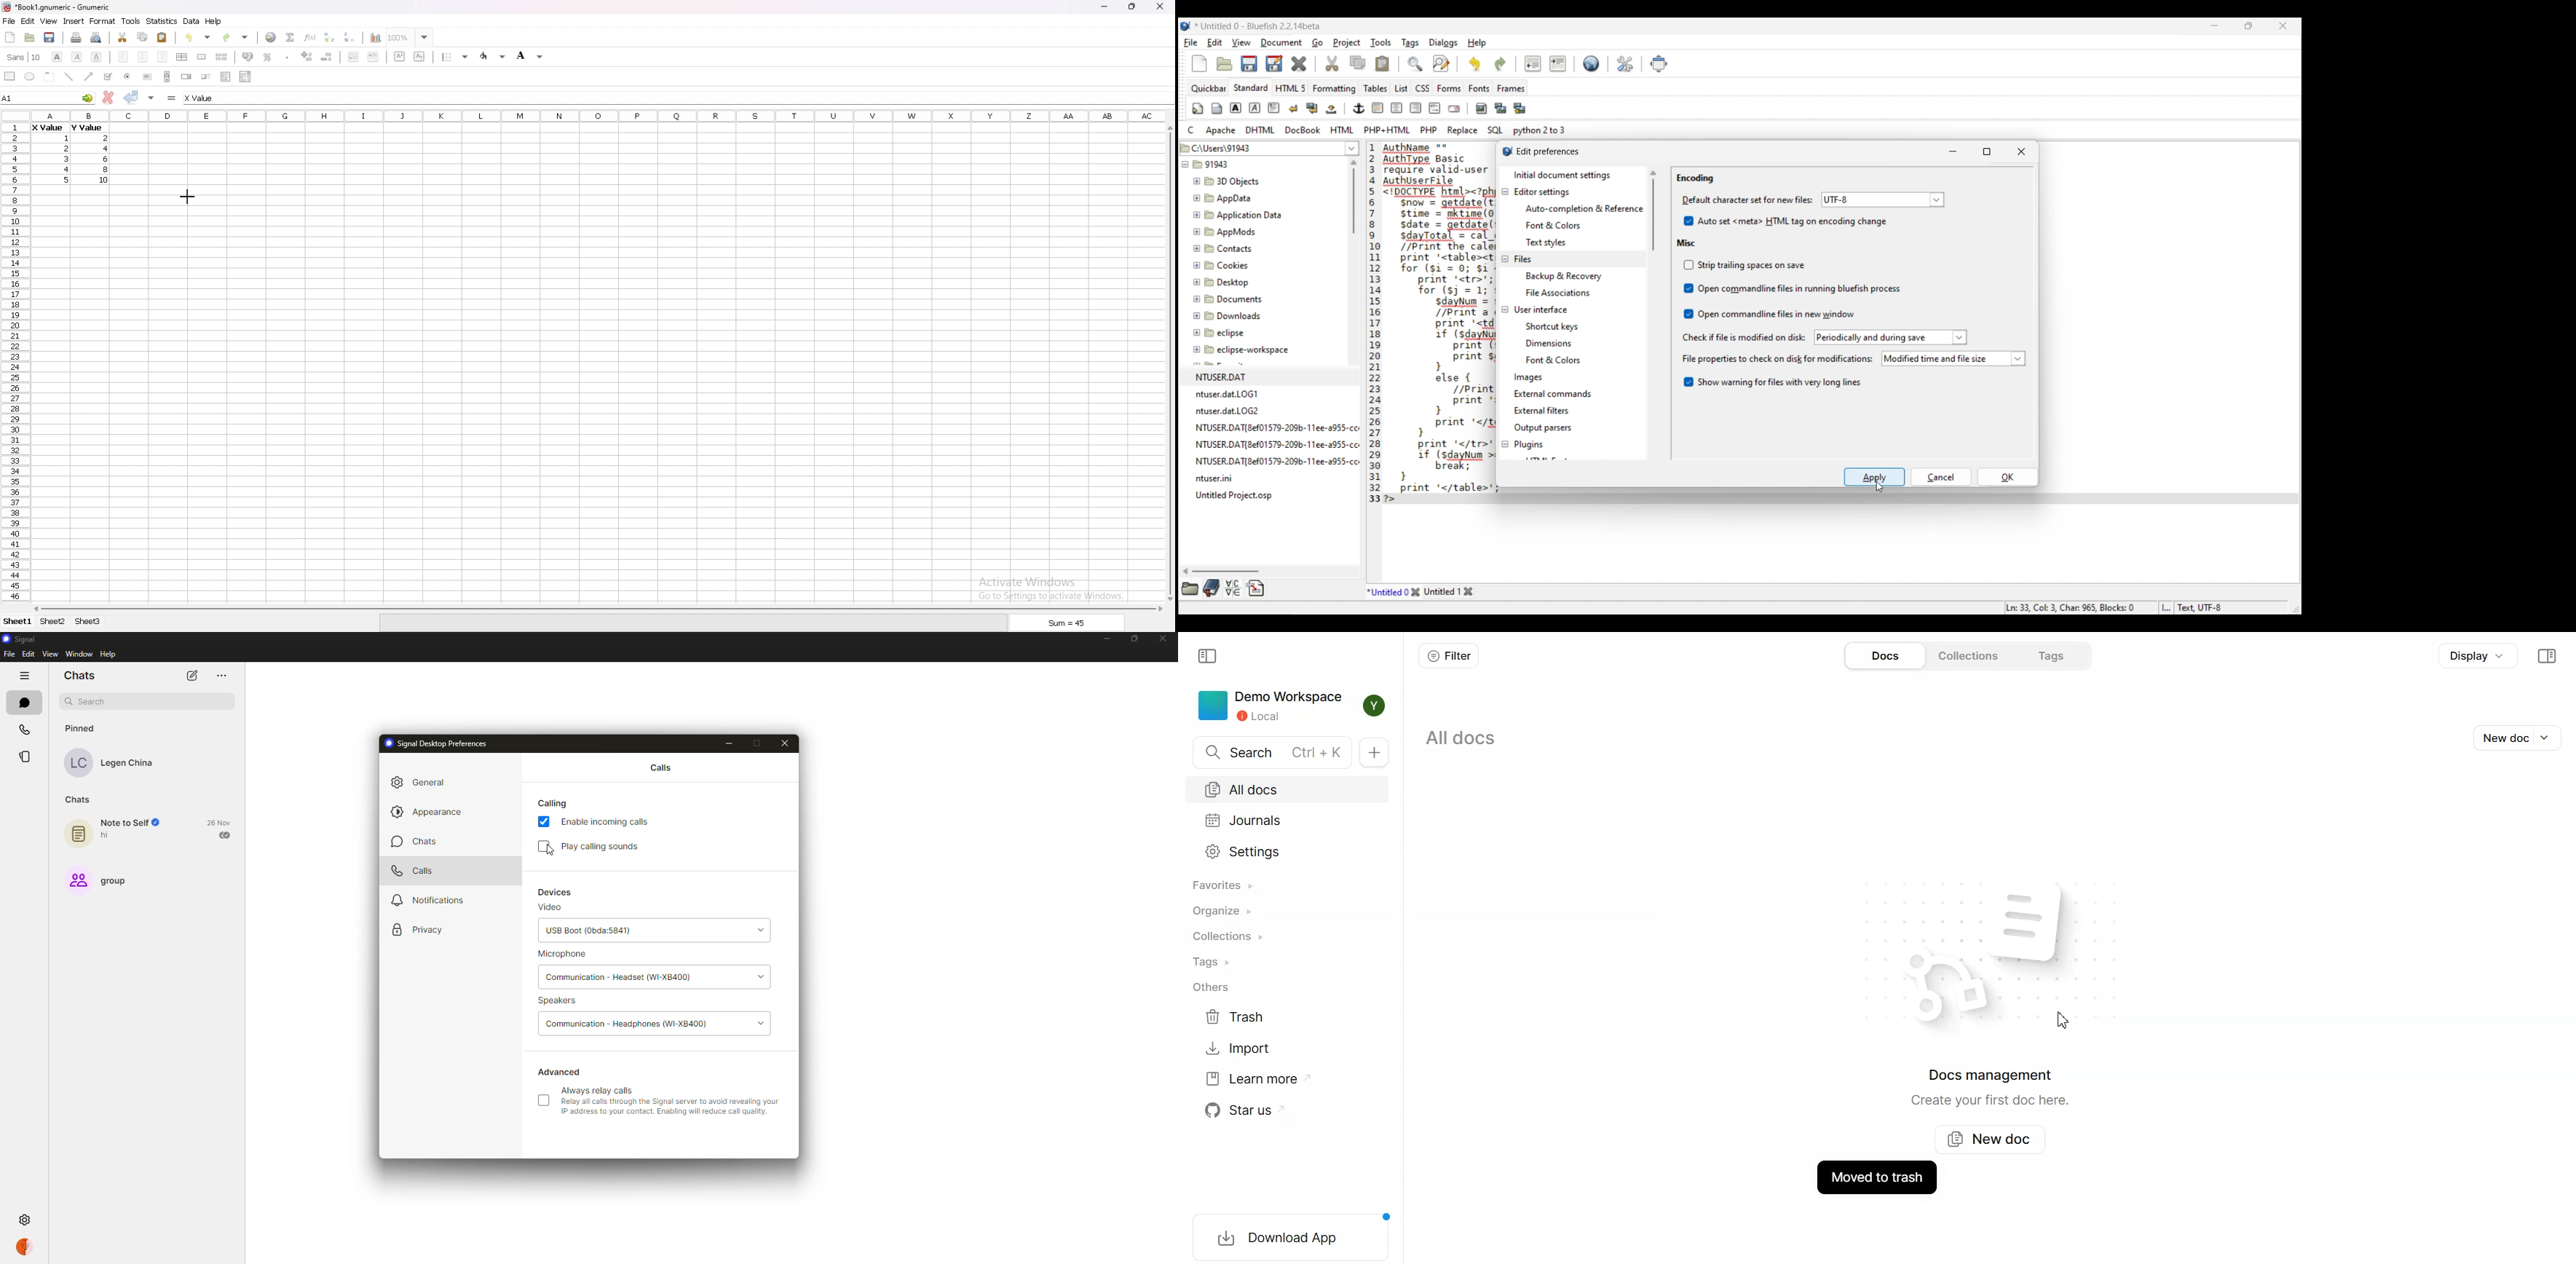  Describe the element at coordinates (1882, 199) in the screenshot. I see `Selected default character for encoding` at that location.